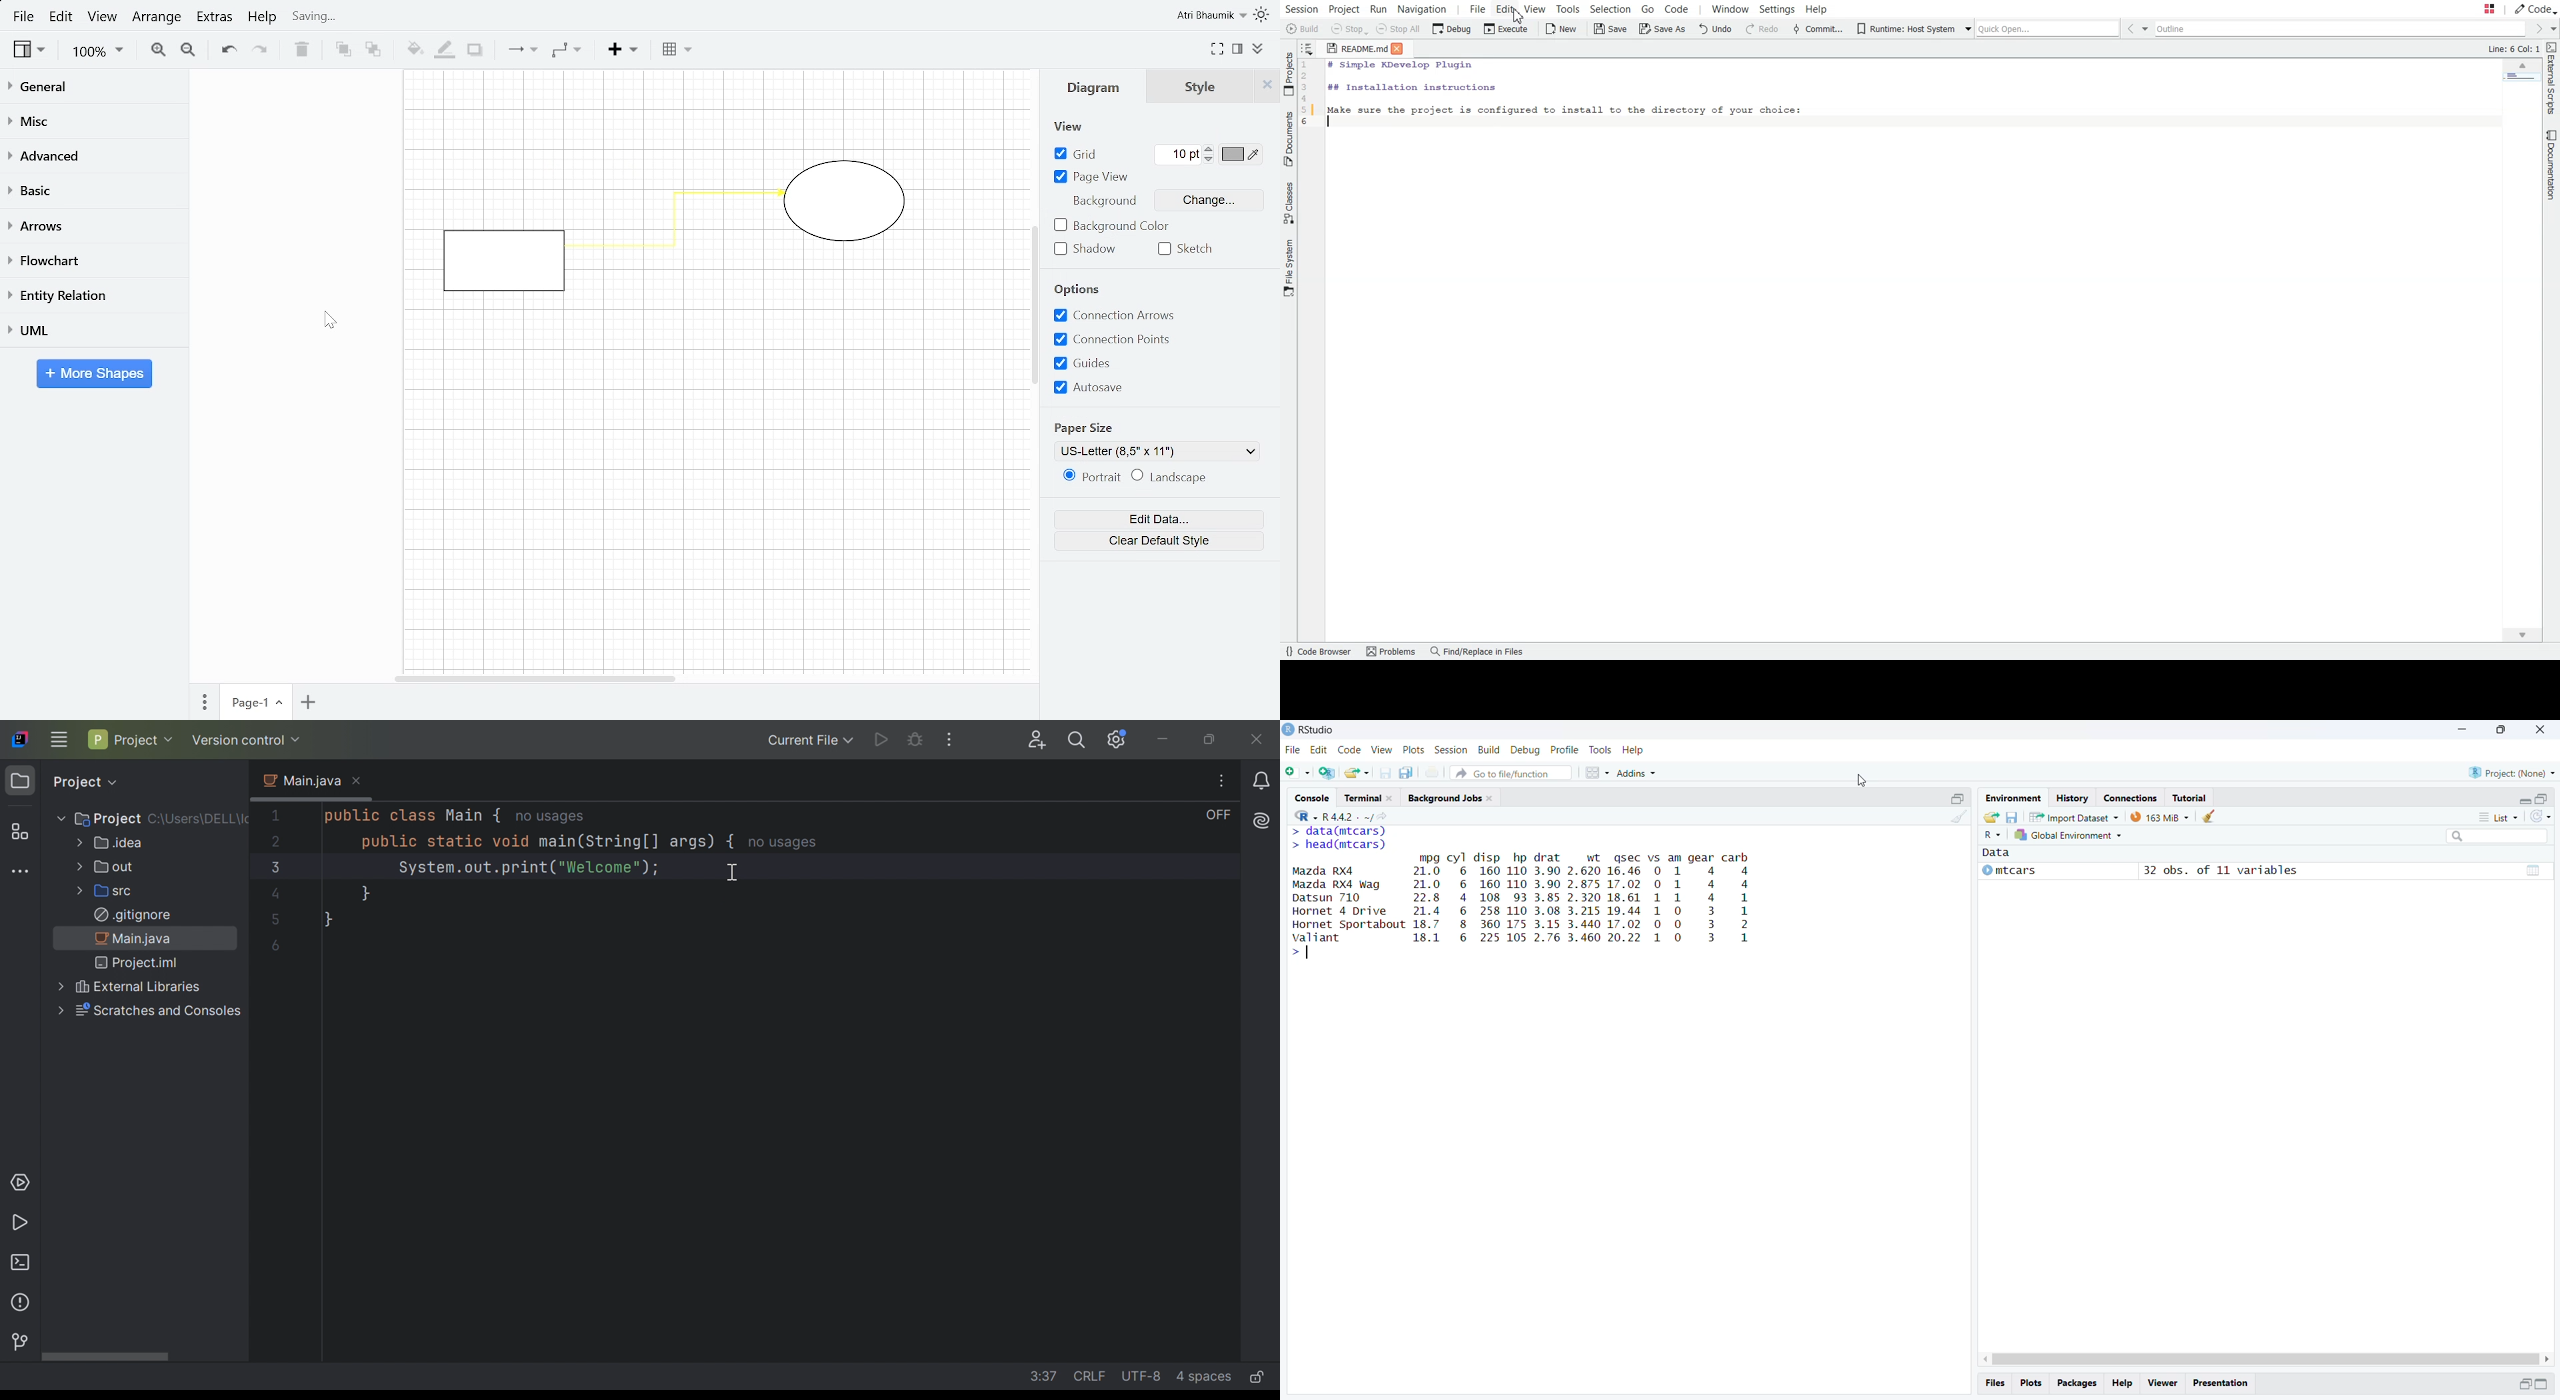 This screenshot has width=2576, height=1400. Describe the element at coordinates (332, 319) in the screenshot. I see `cursor` at that location.